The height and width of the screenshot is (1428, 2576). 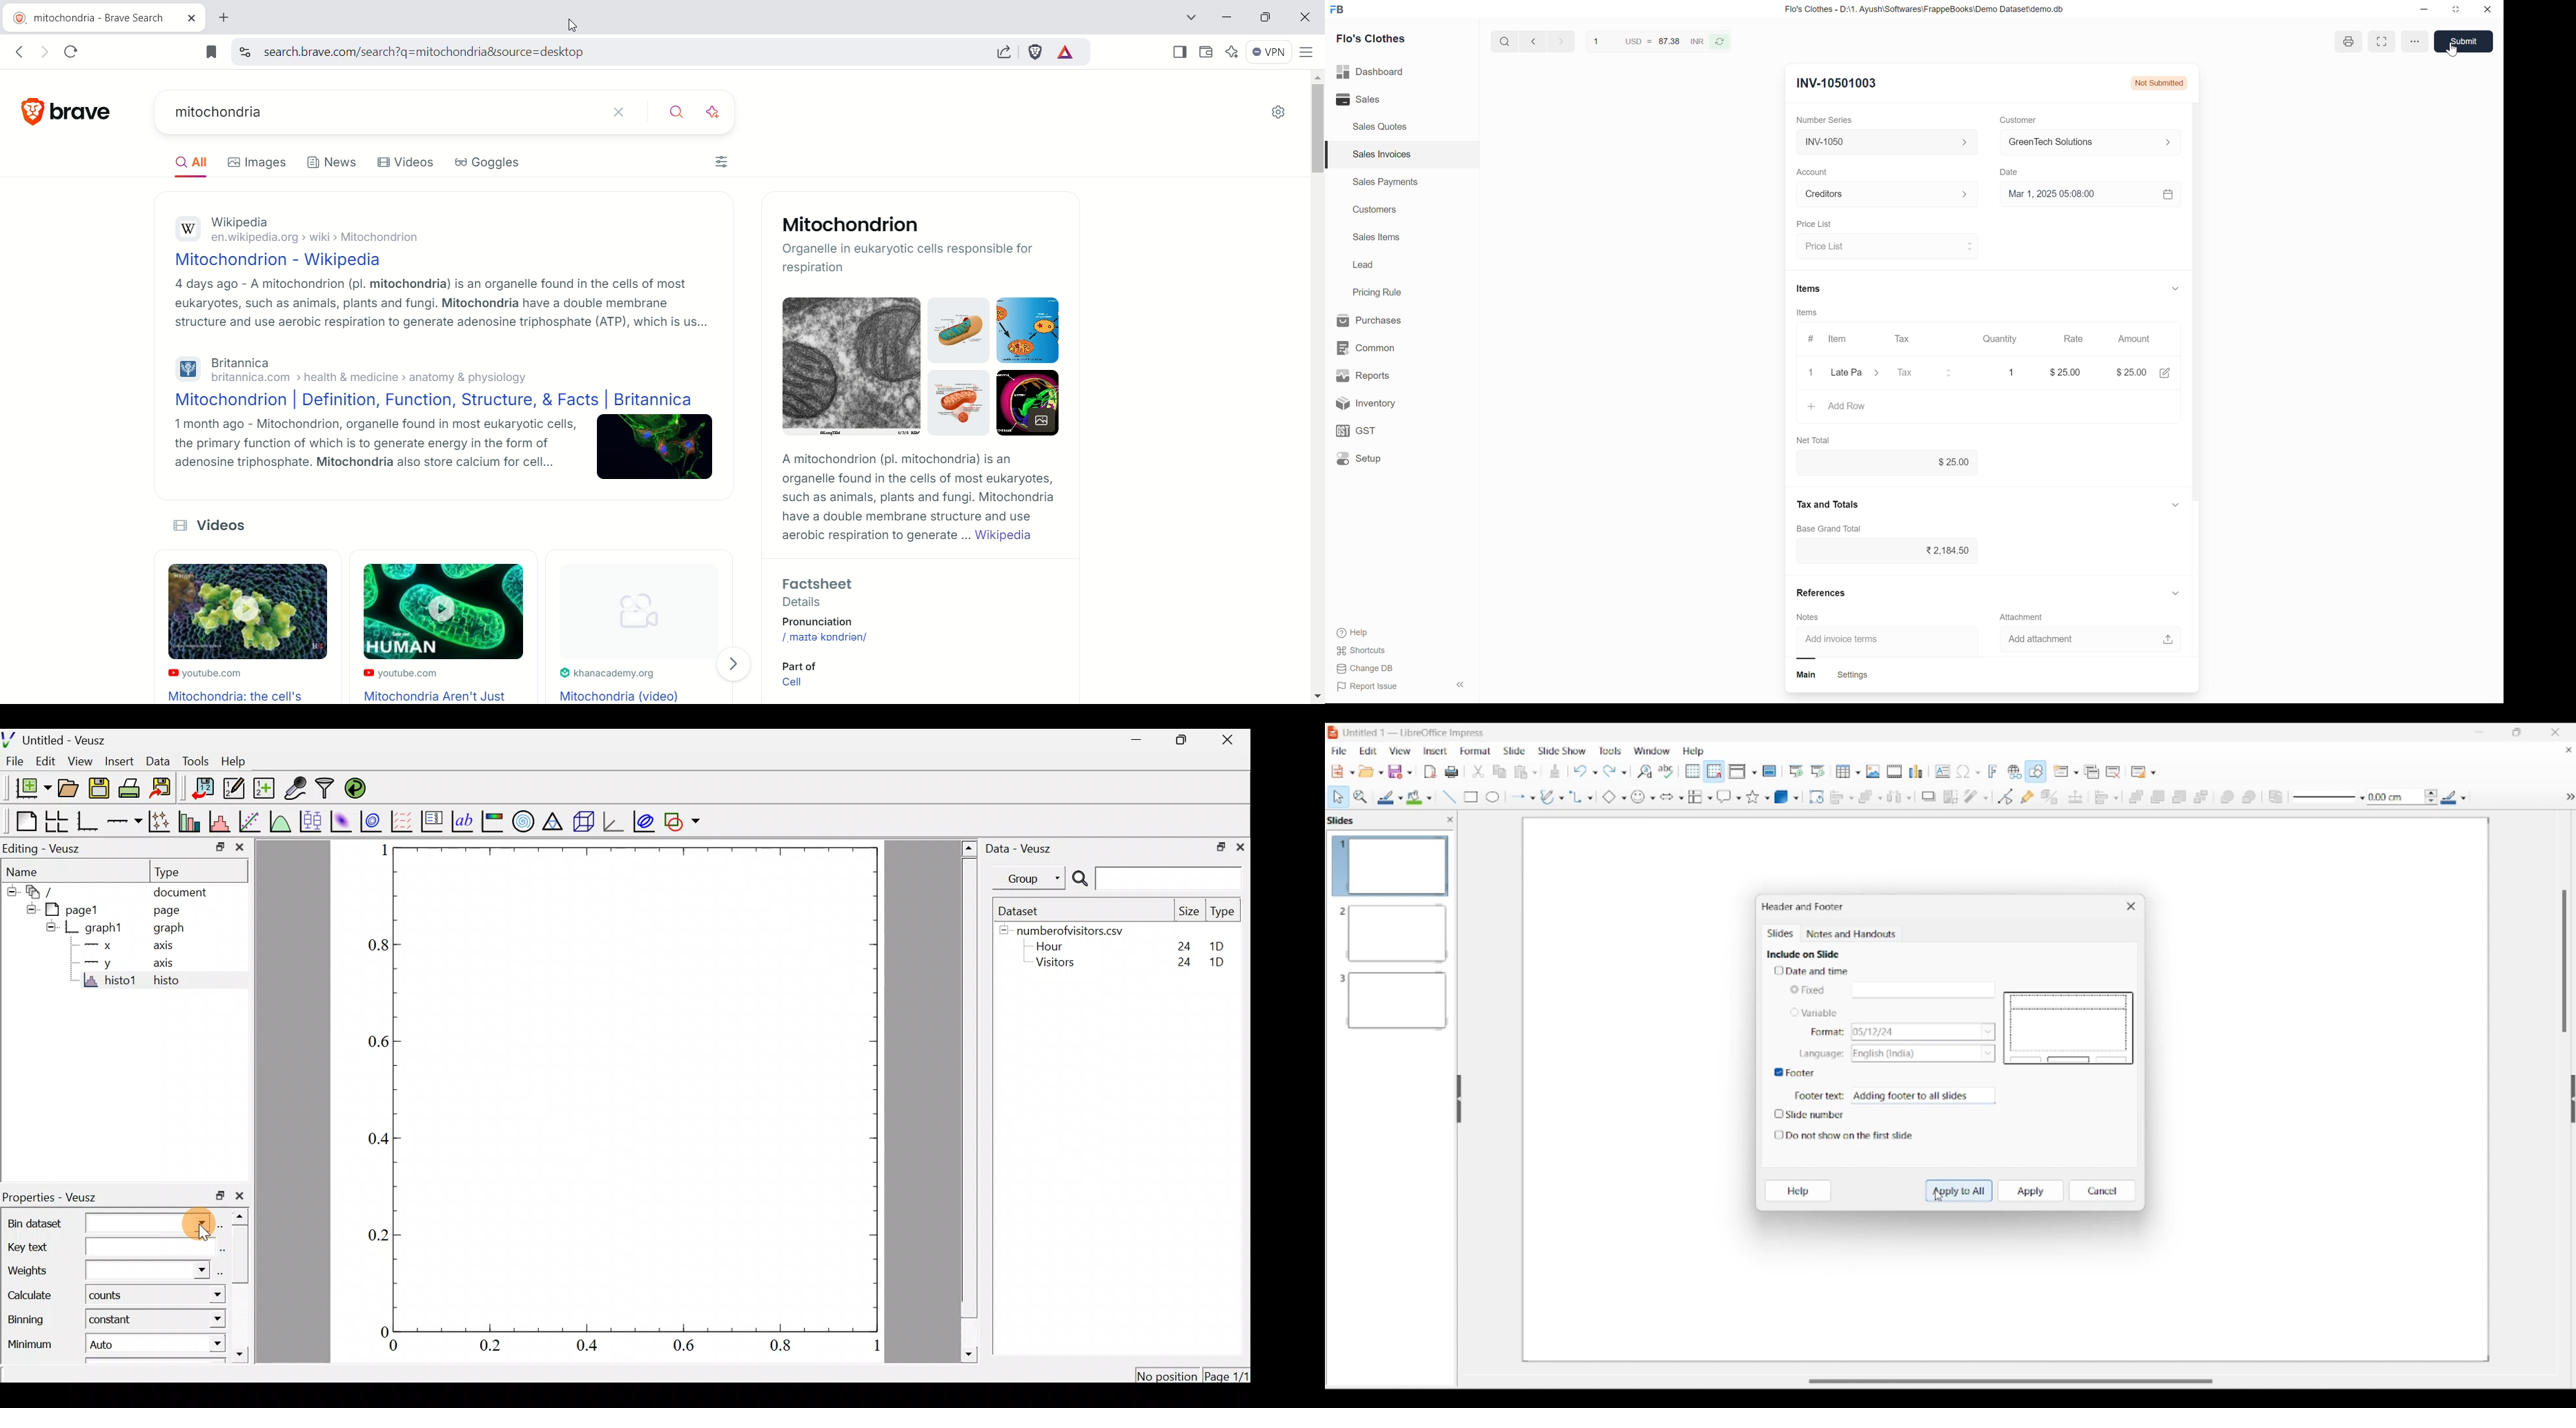 I want to click on arrange graphs in a grid, so click(x=56, y=821).